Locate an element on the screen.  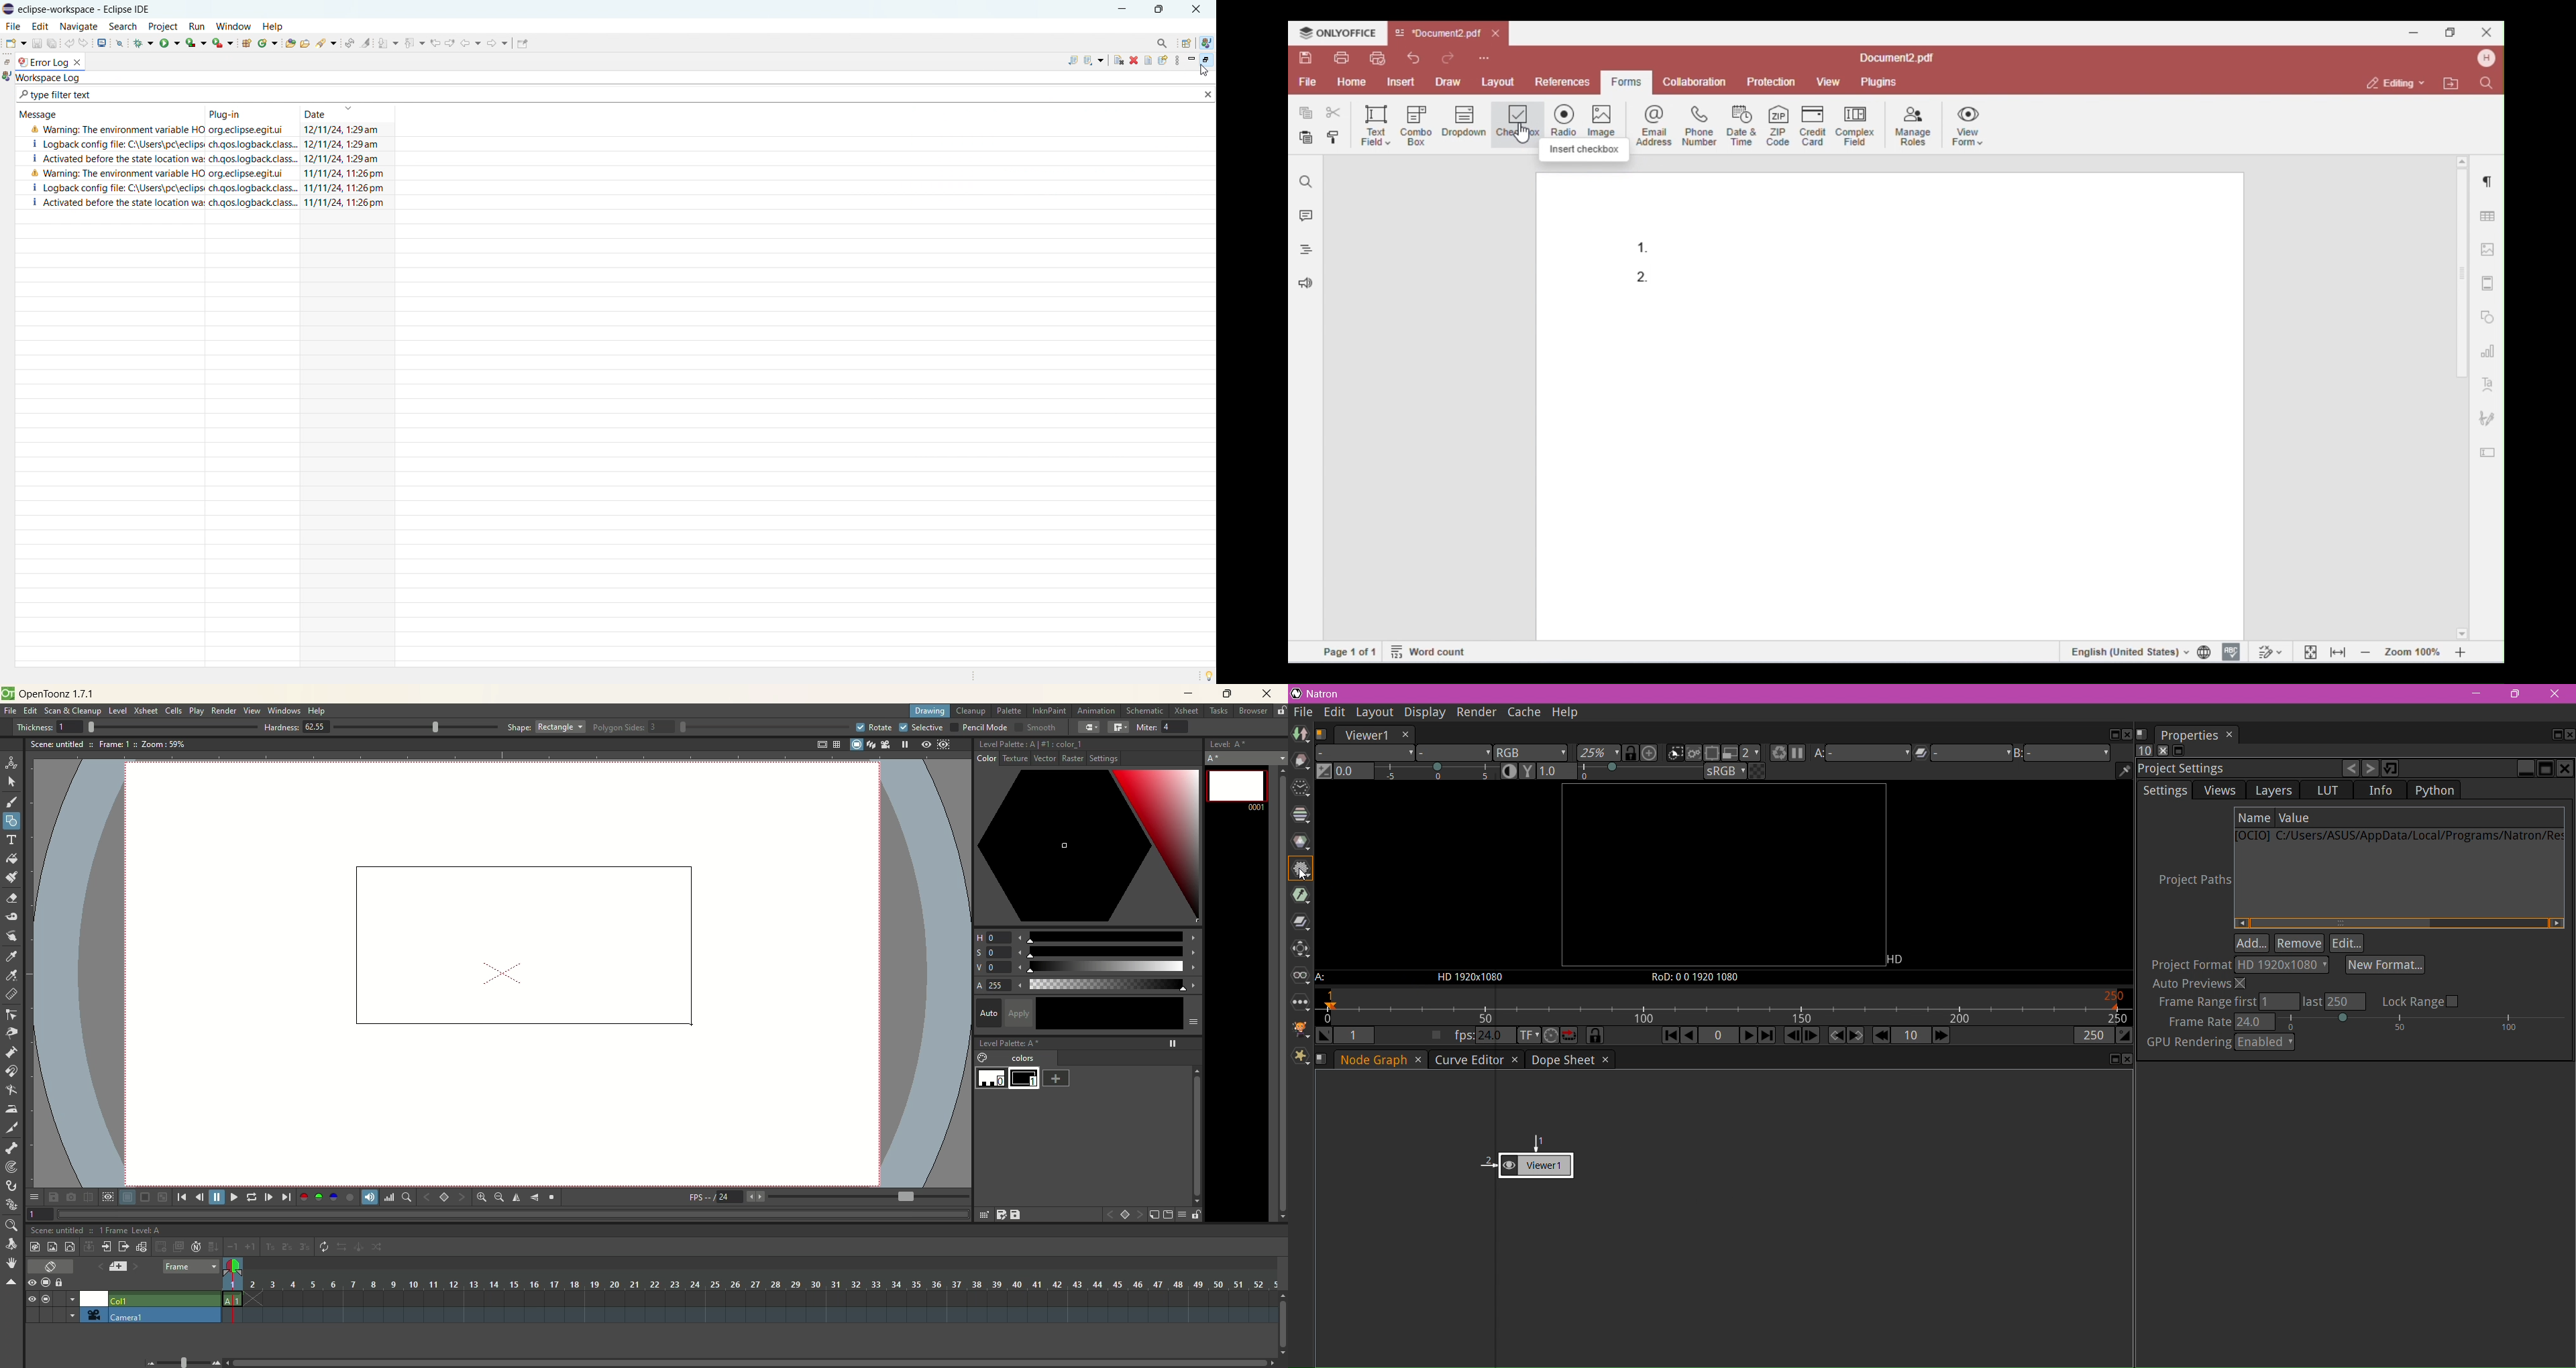
Workspace Log is located at coordinates (52, 77).